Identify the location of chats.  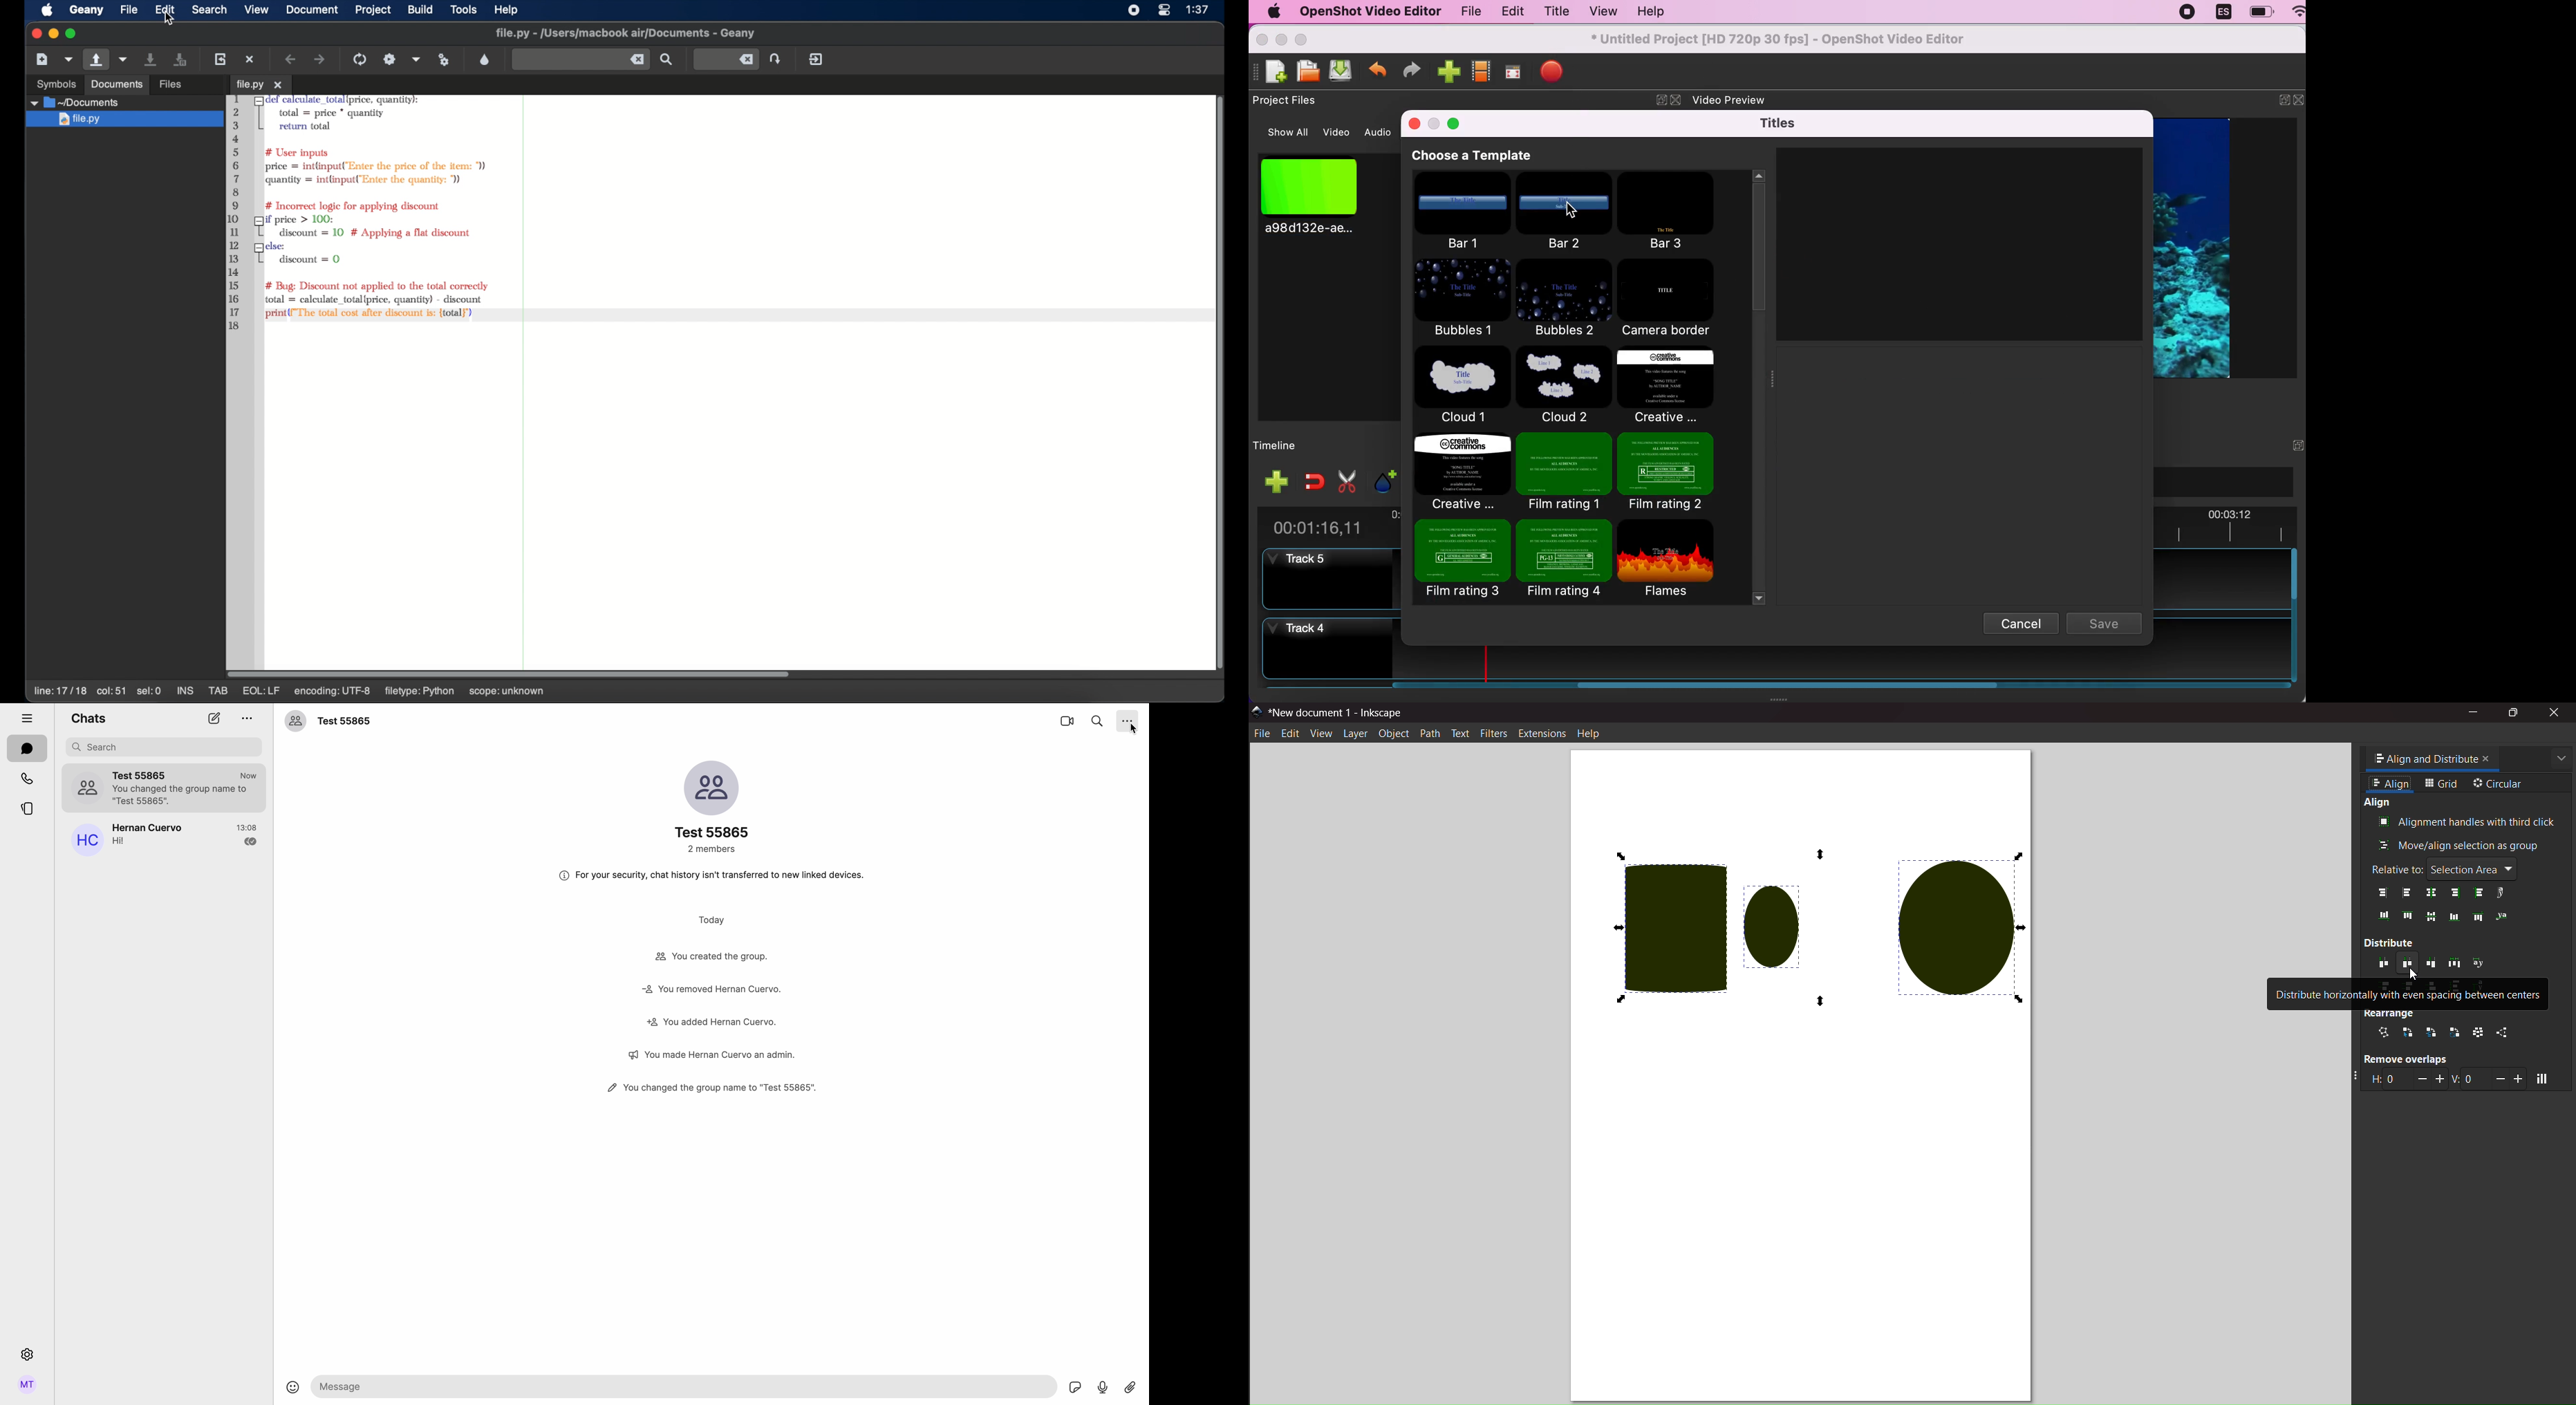
(88, 718).